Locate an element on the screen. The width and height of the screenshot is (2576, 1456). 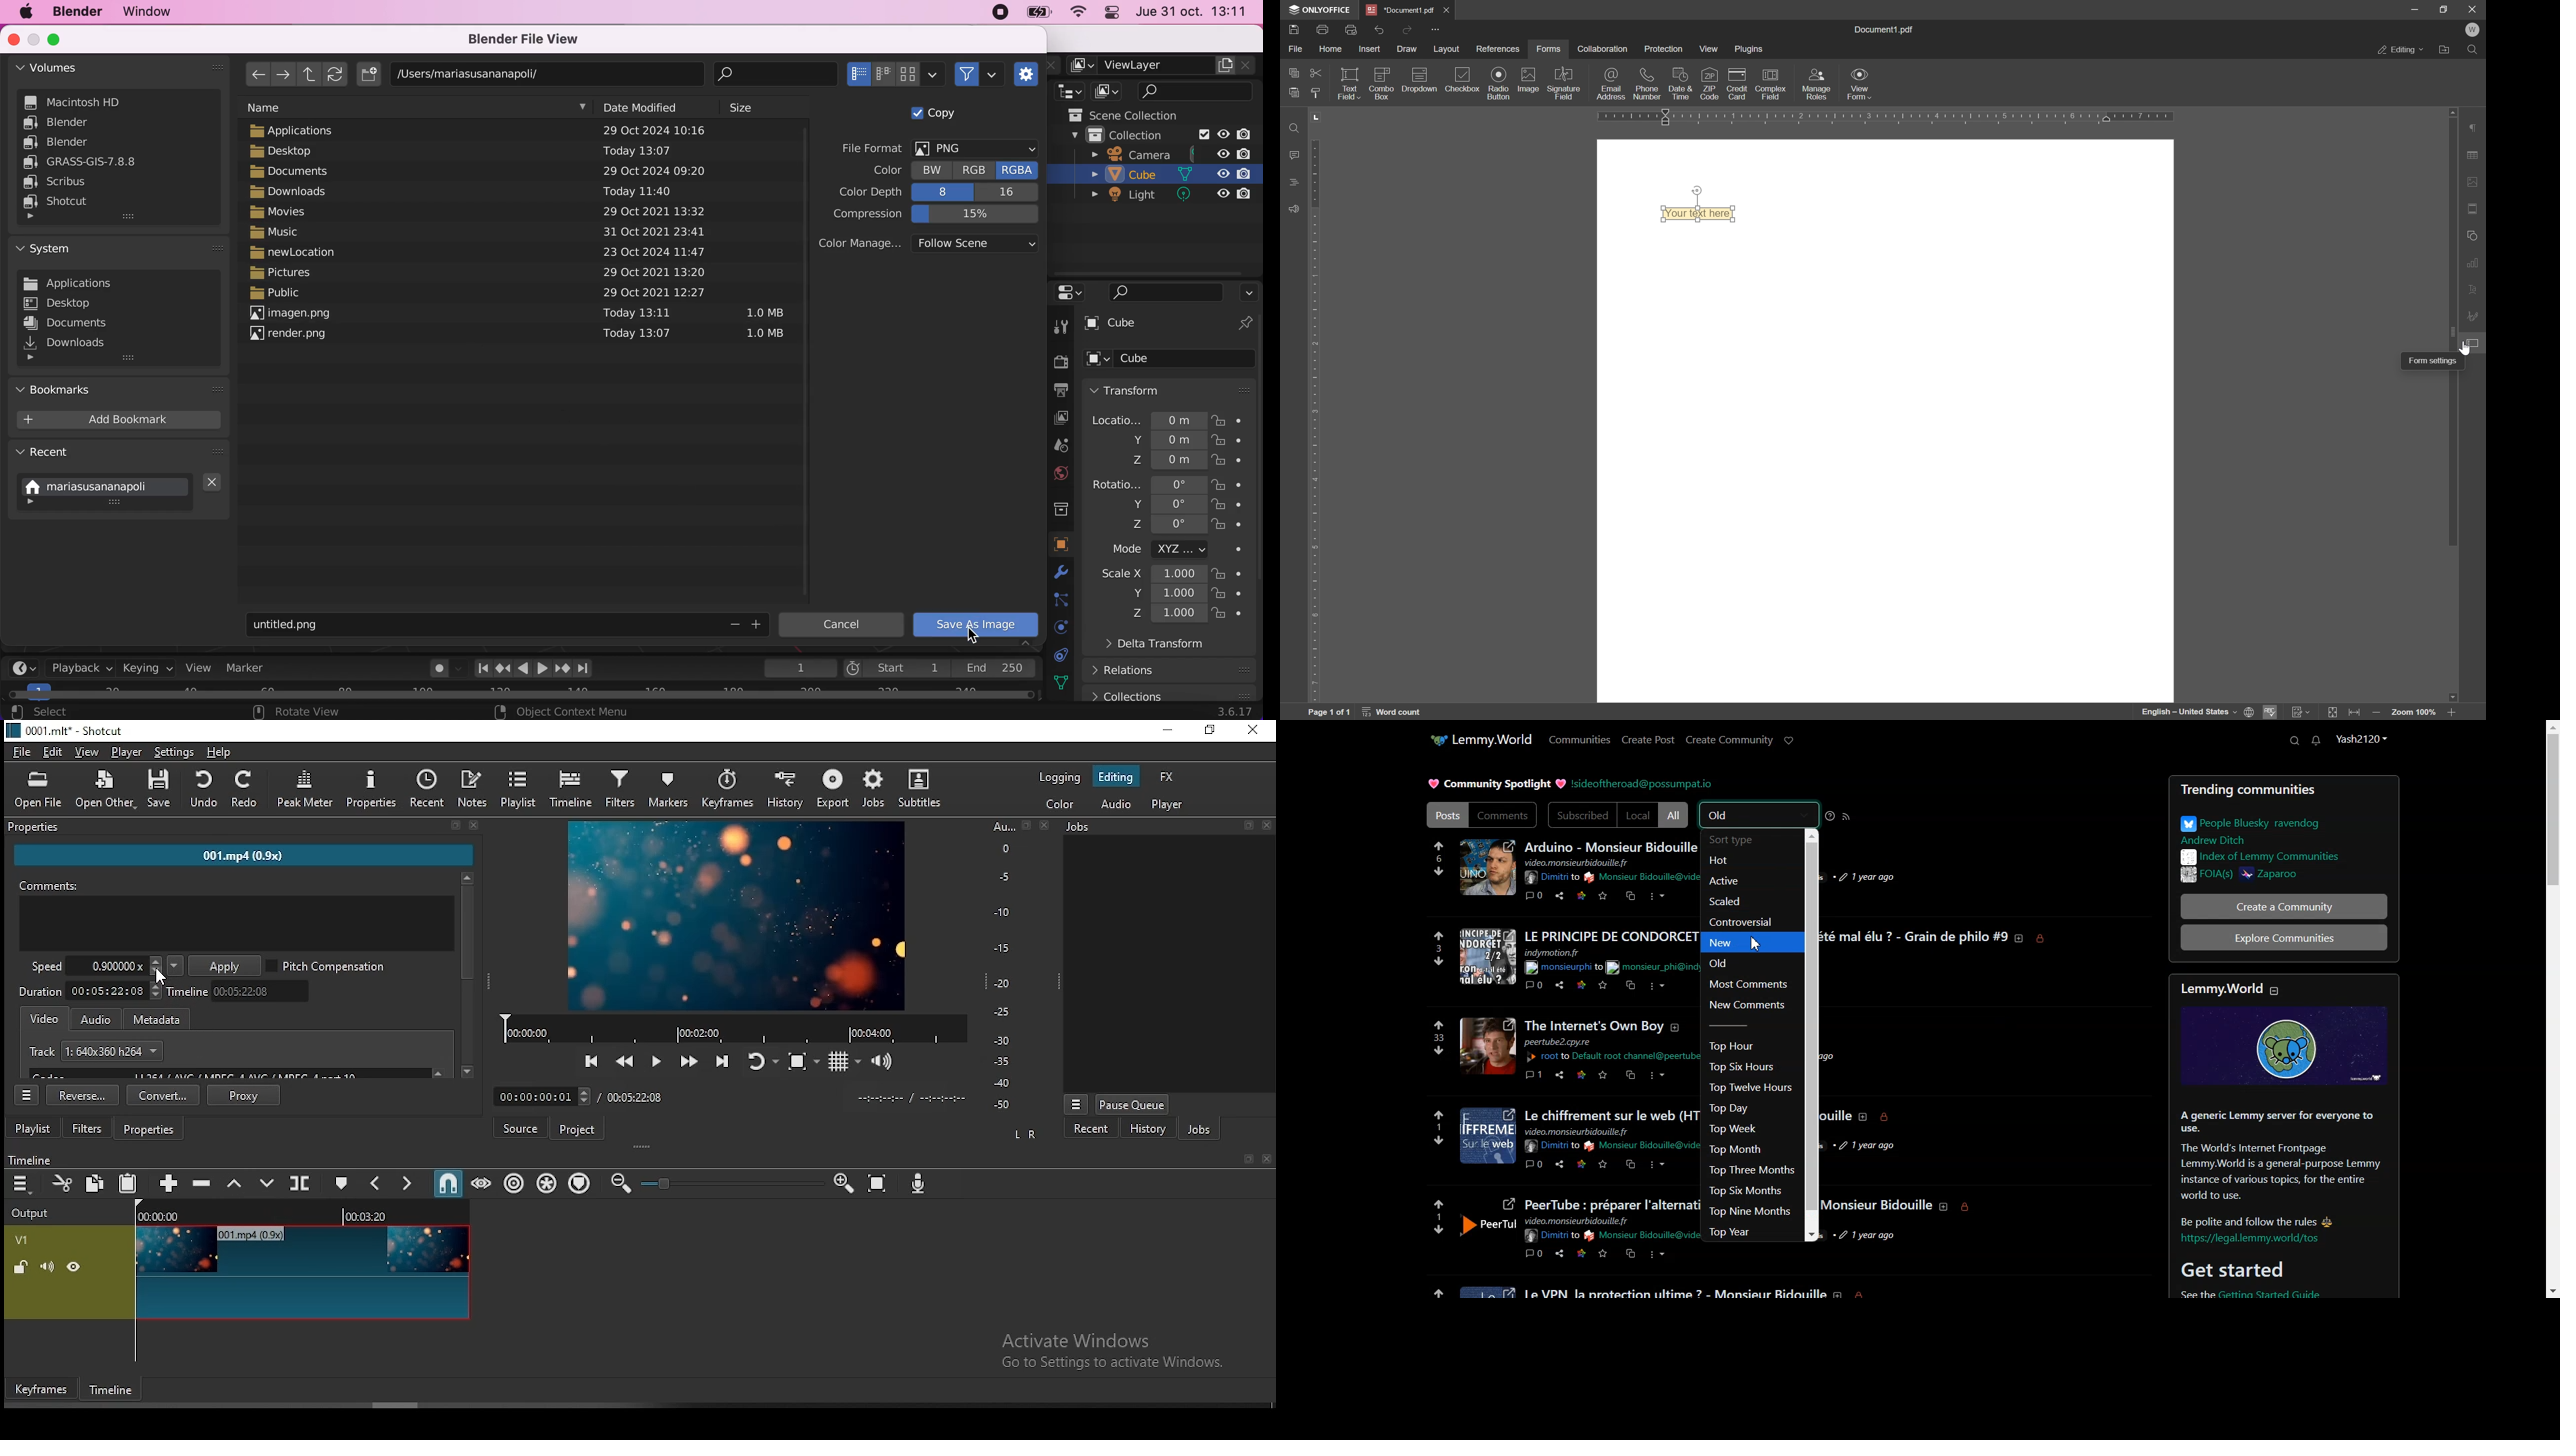
Top Month is located at coordinates (1735, 1149).